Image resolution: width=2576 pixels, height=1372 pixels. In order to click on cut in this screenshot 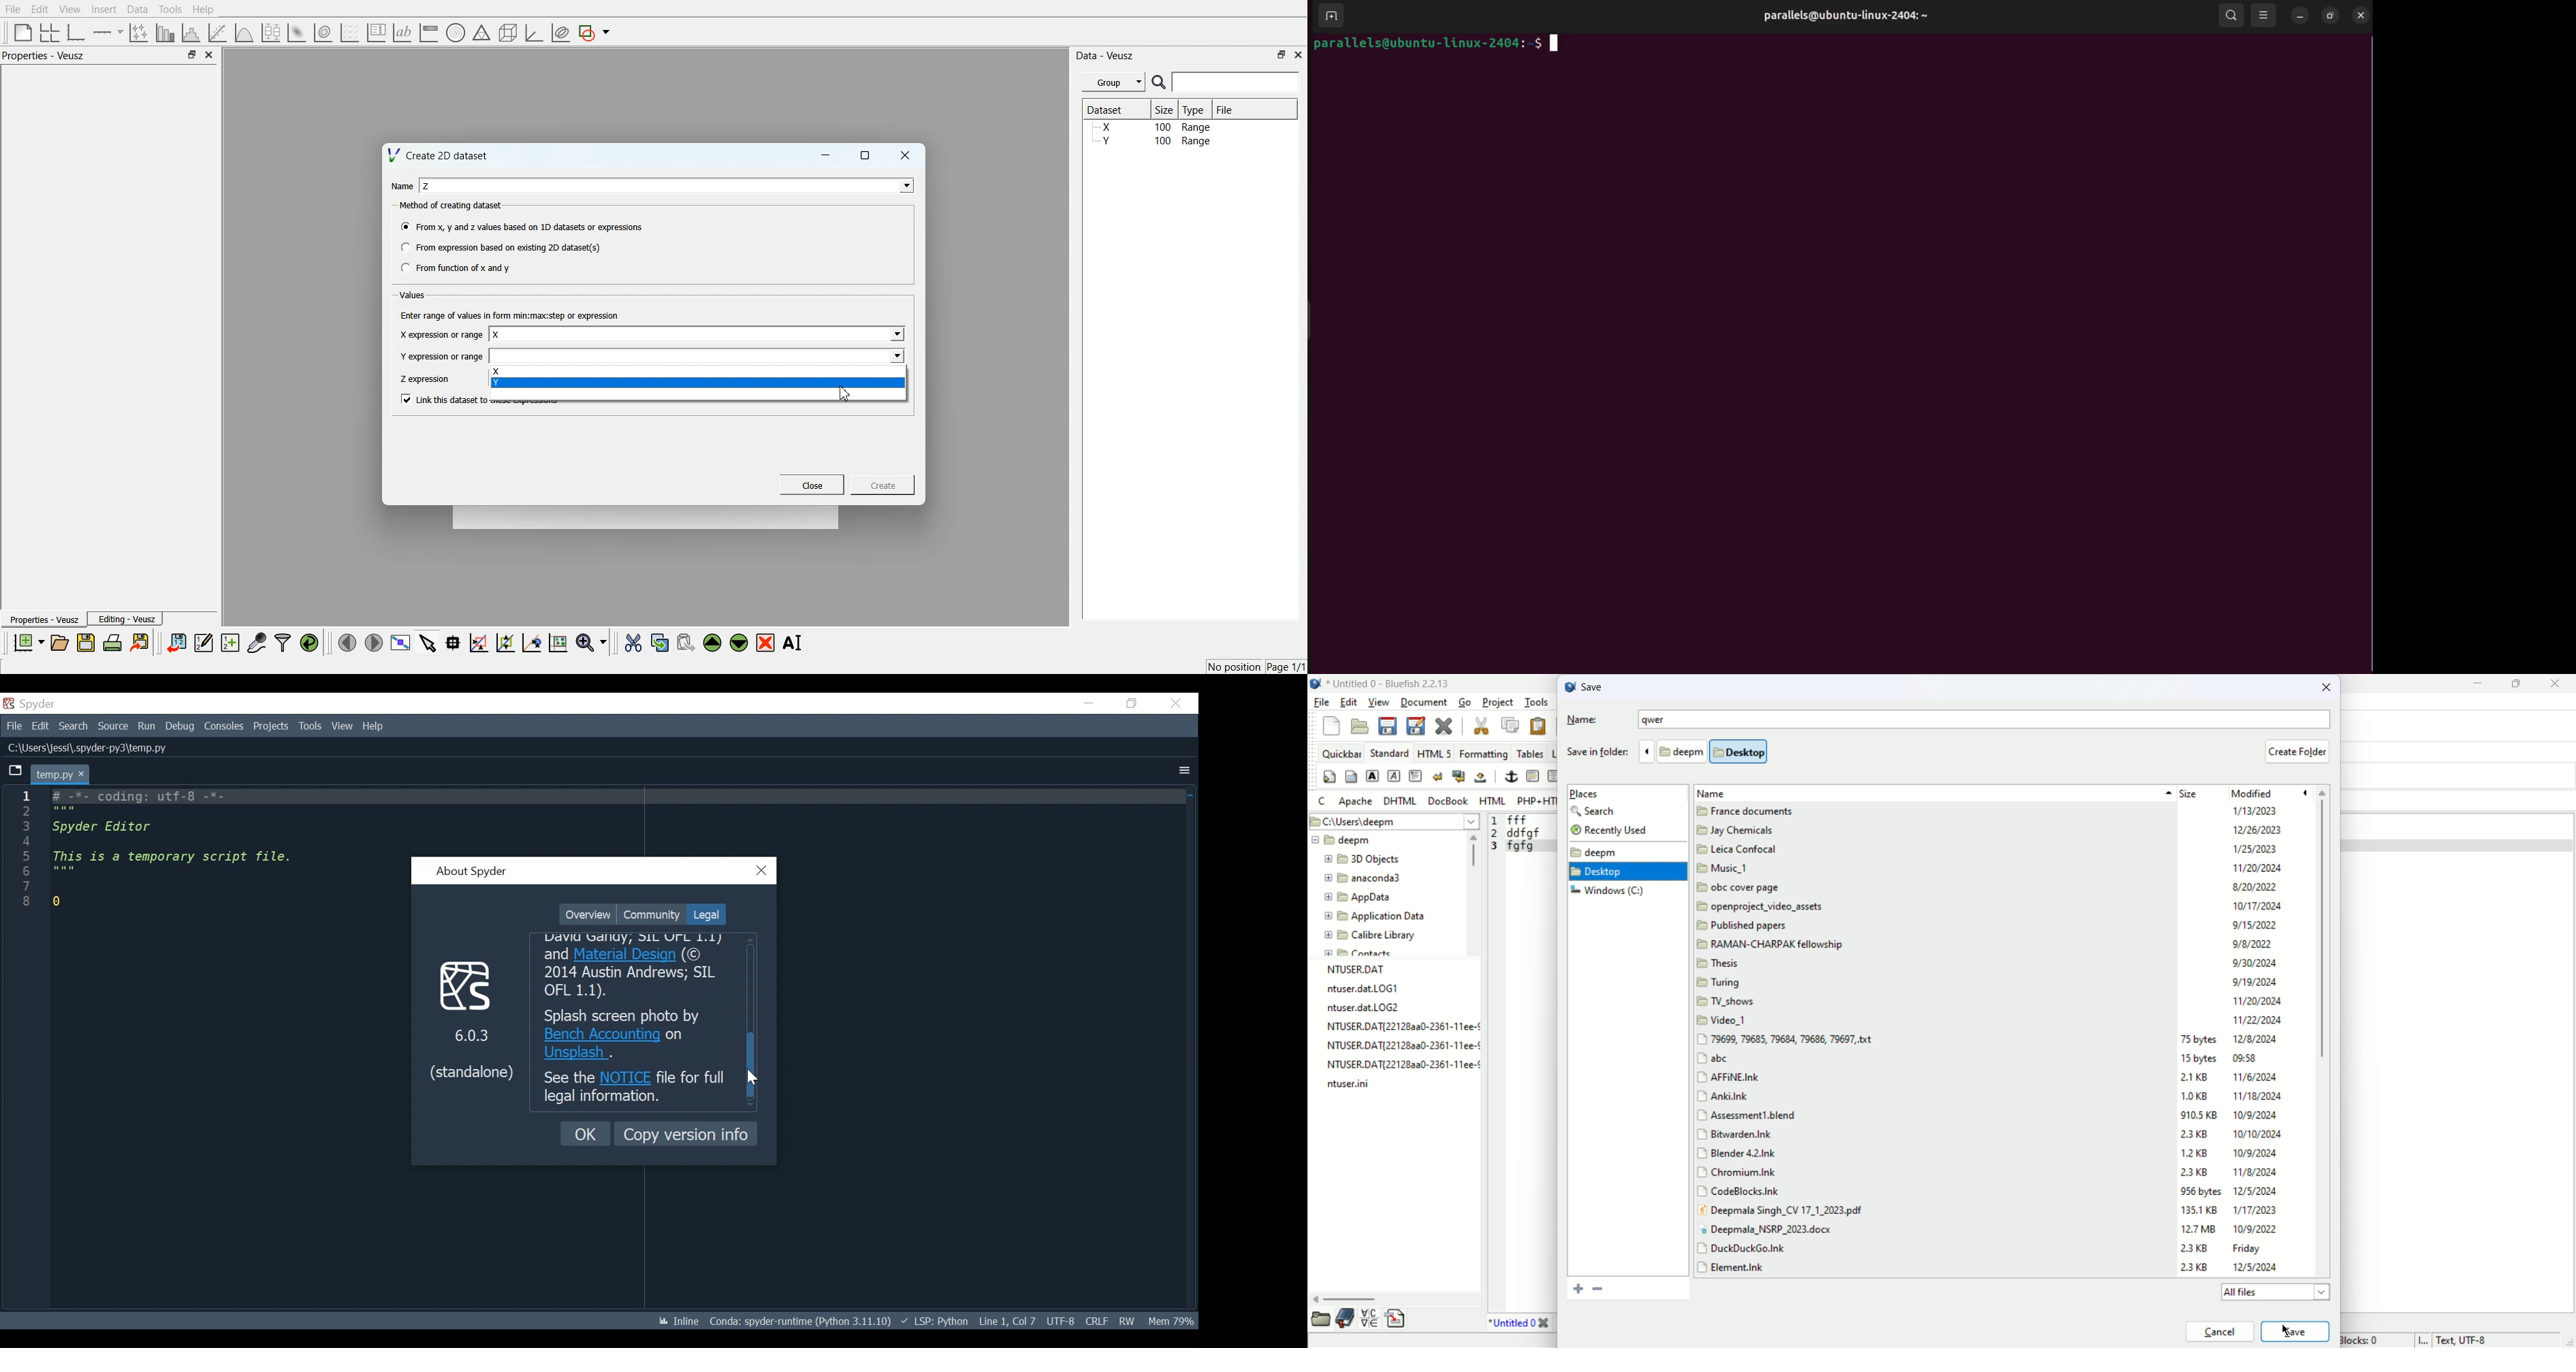, I will do `click(1481, 725)`.